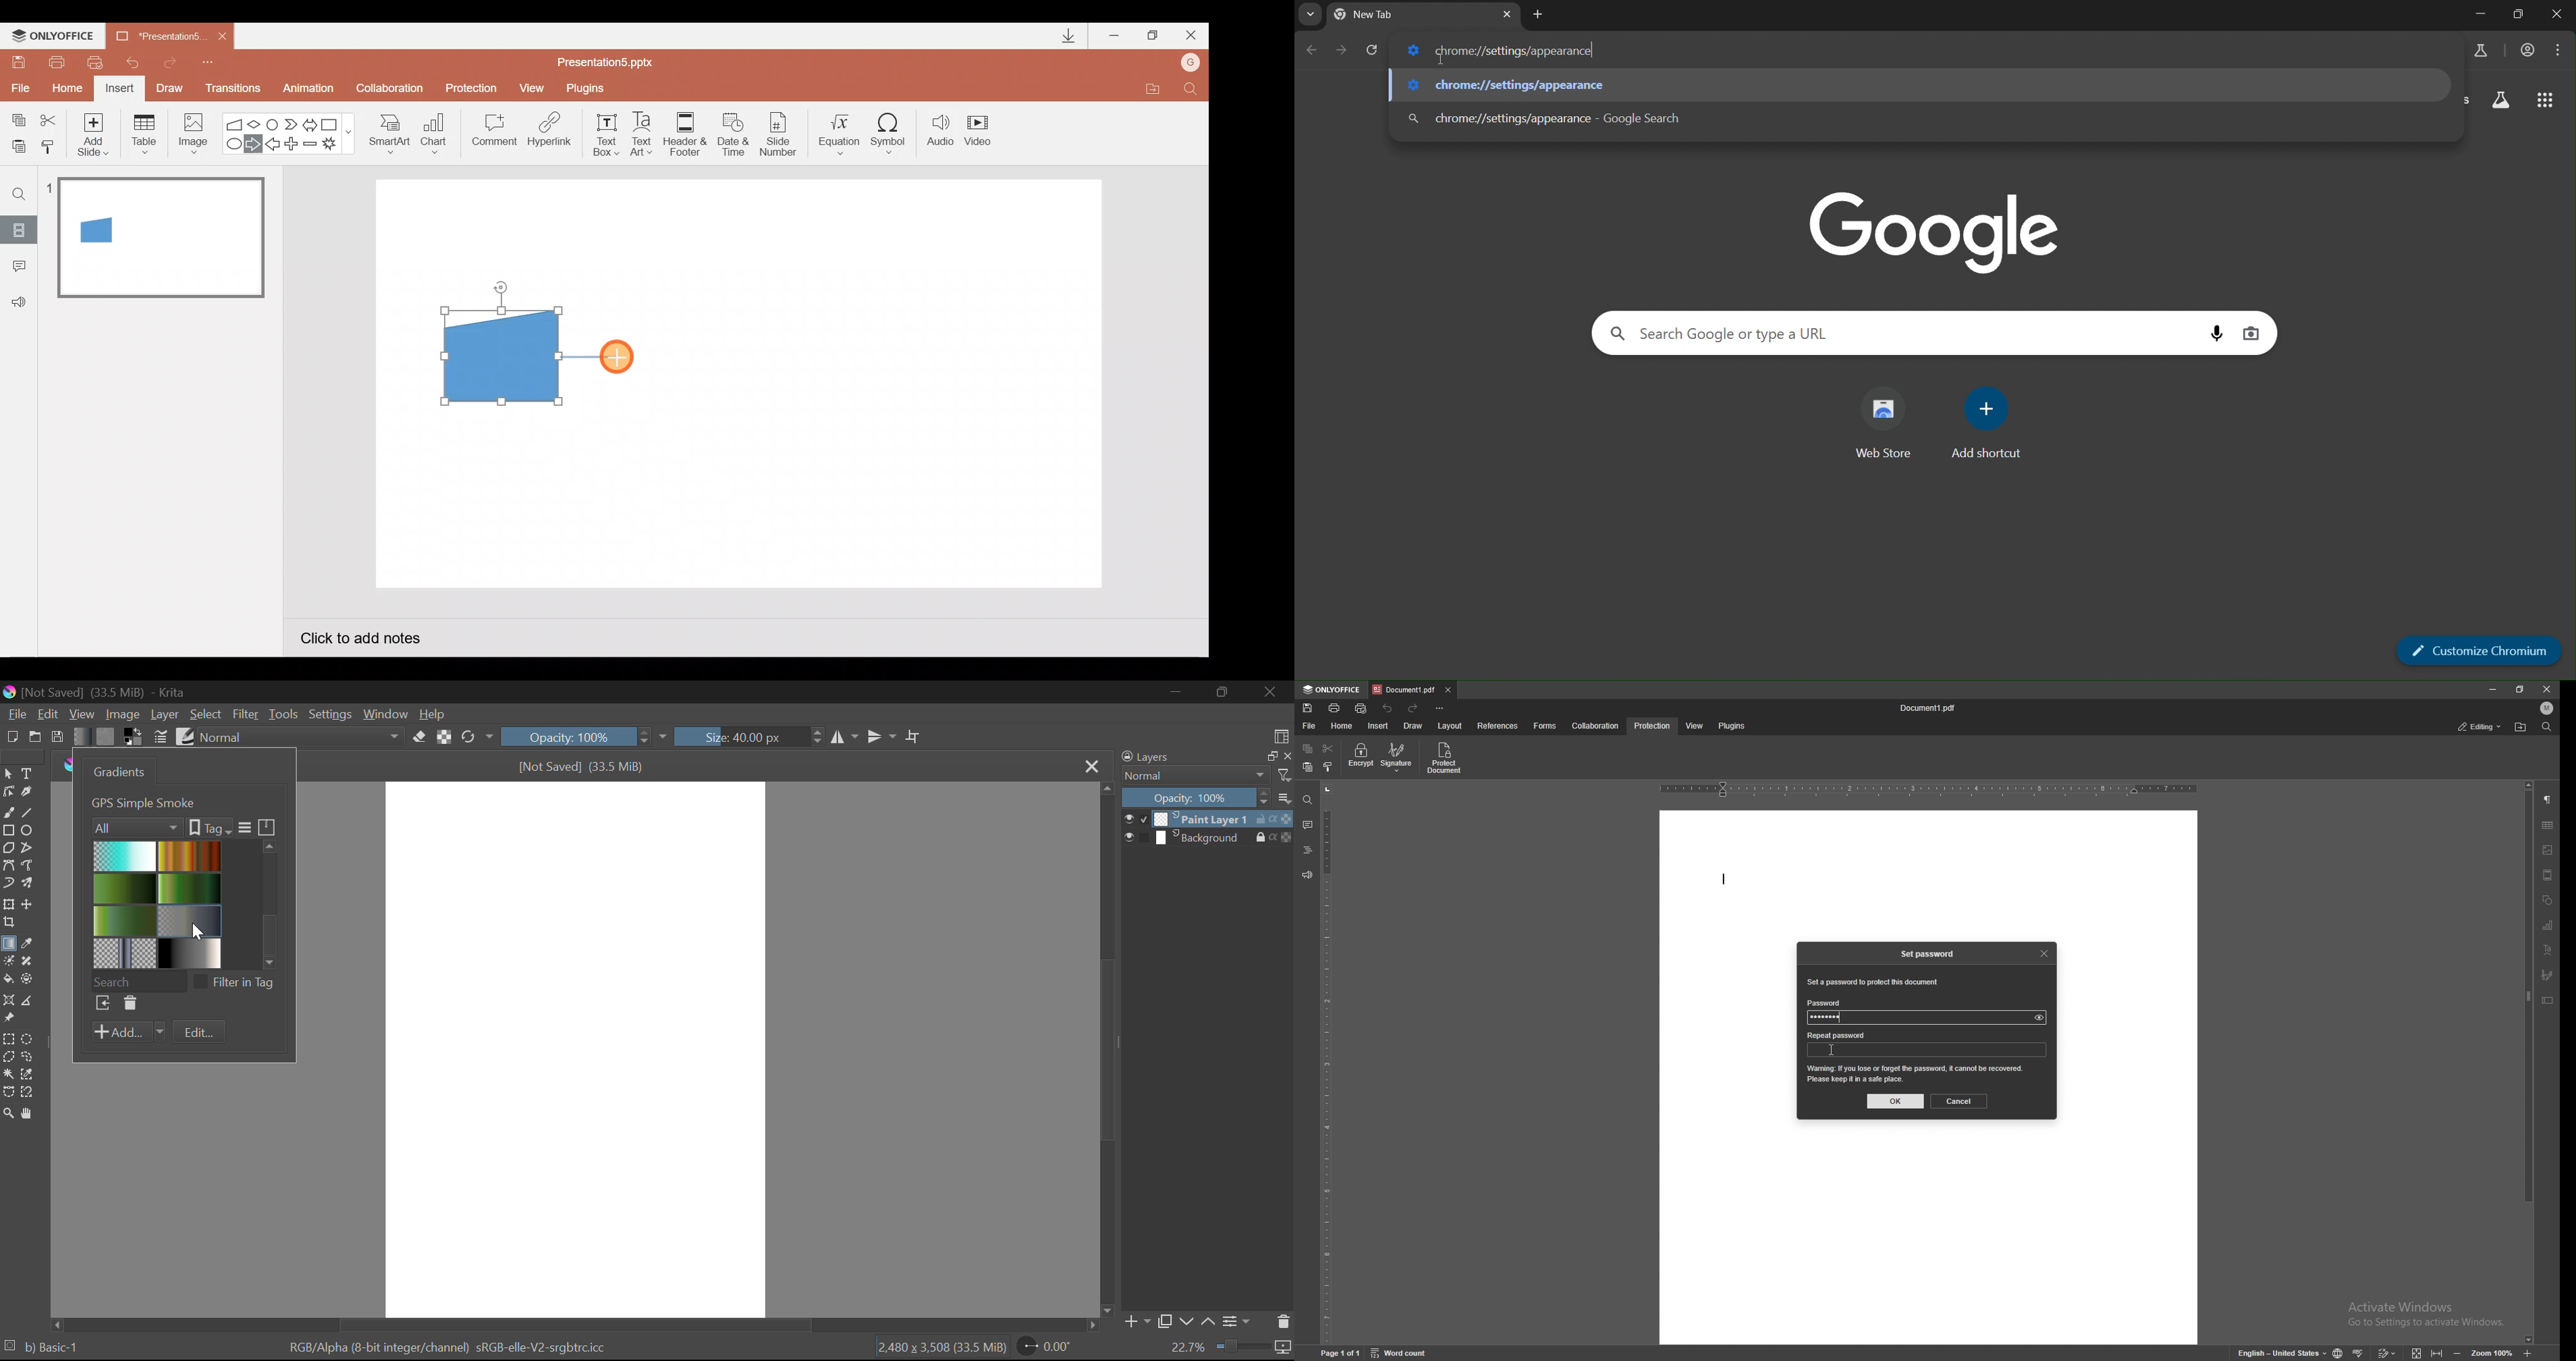 The image size is (2576, 1372). Describe the element at coordinates (1307, 800) in the screenshot. I see `find` at that location.